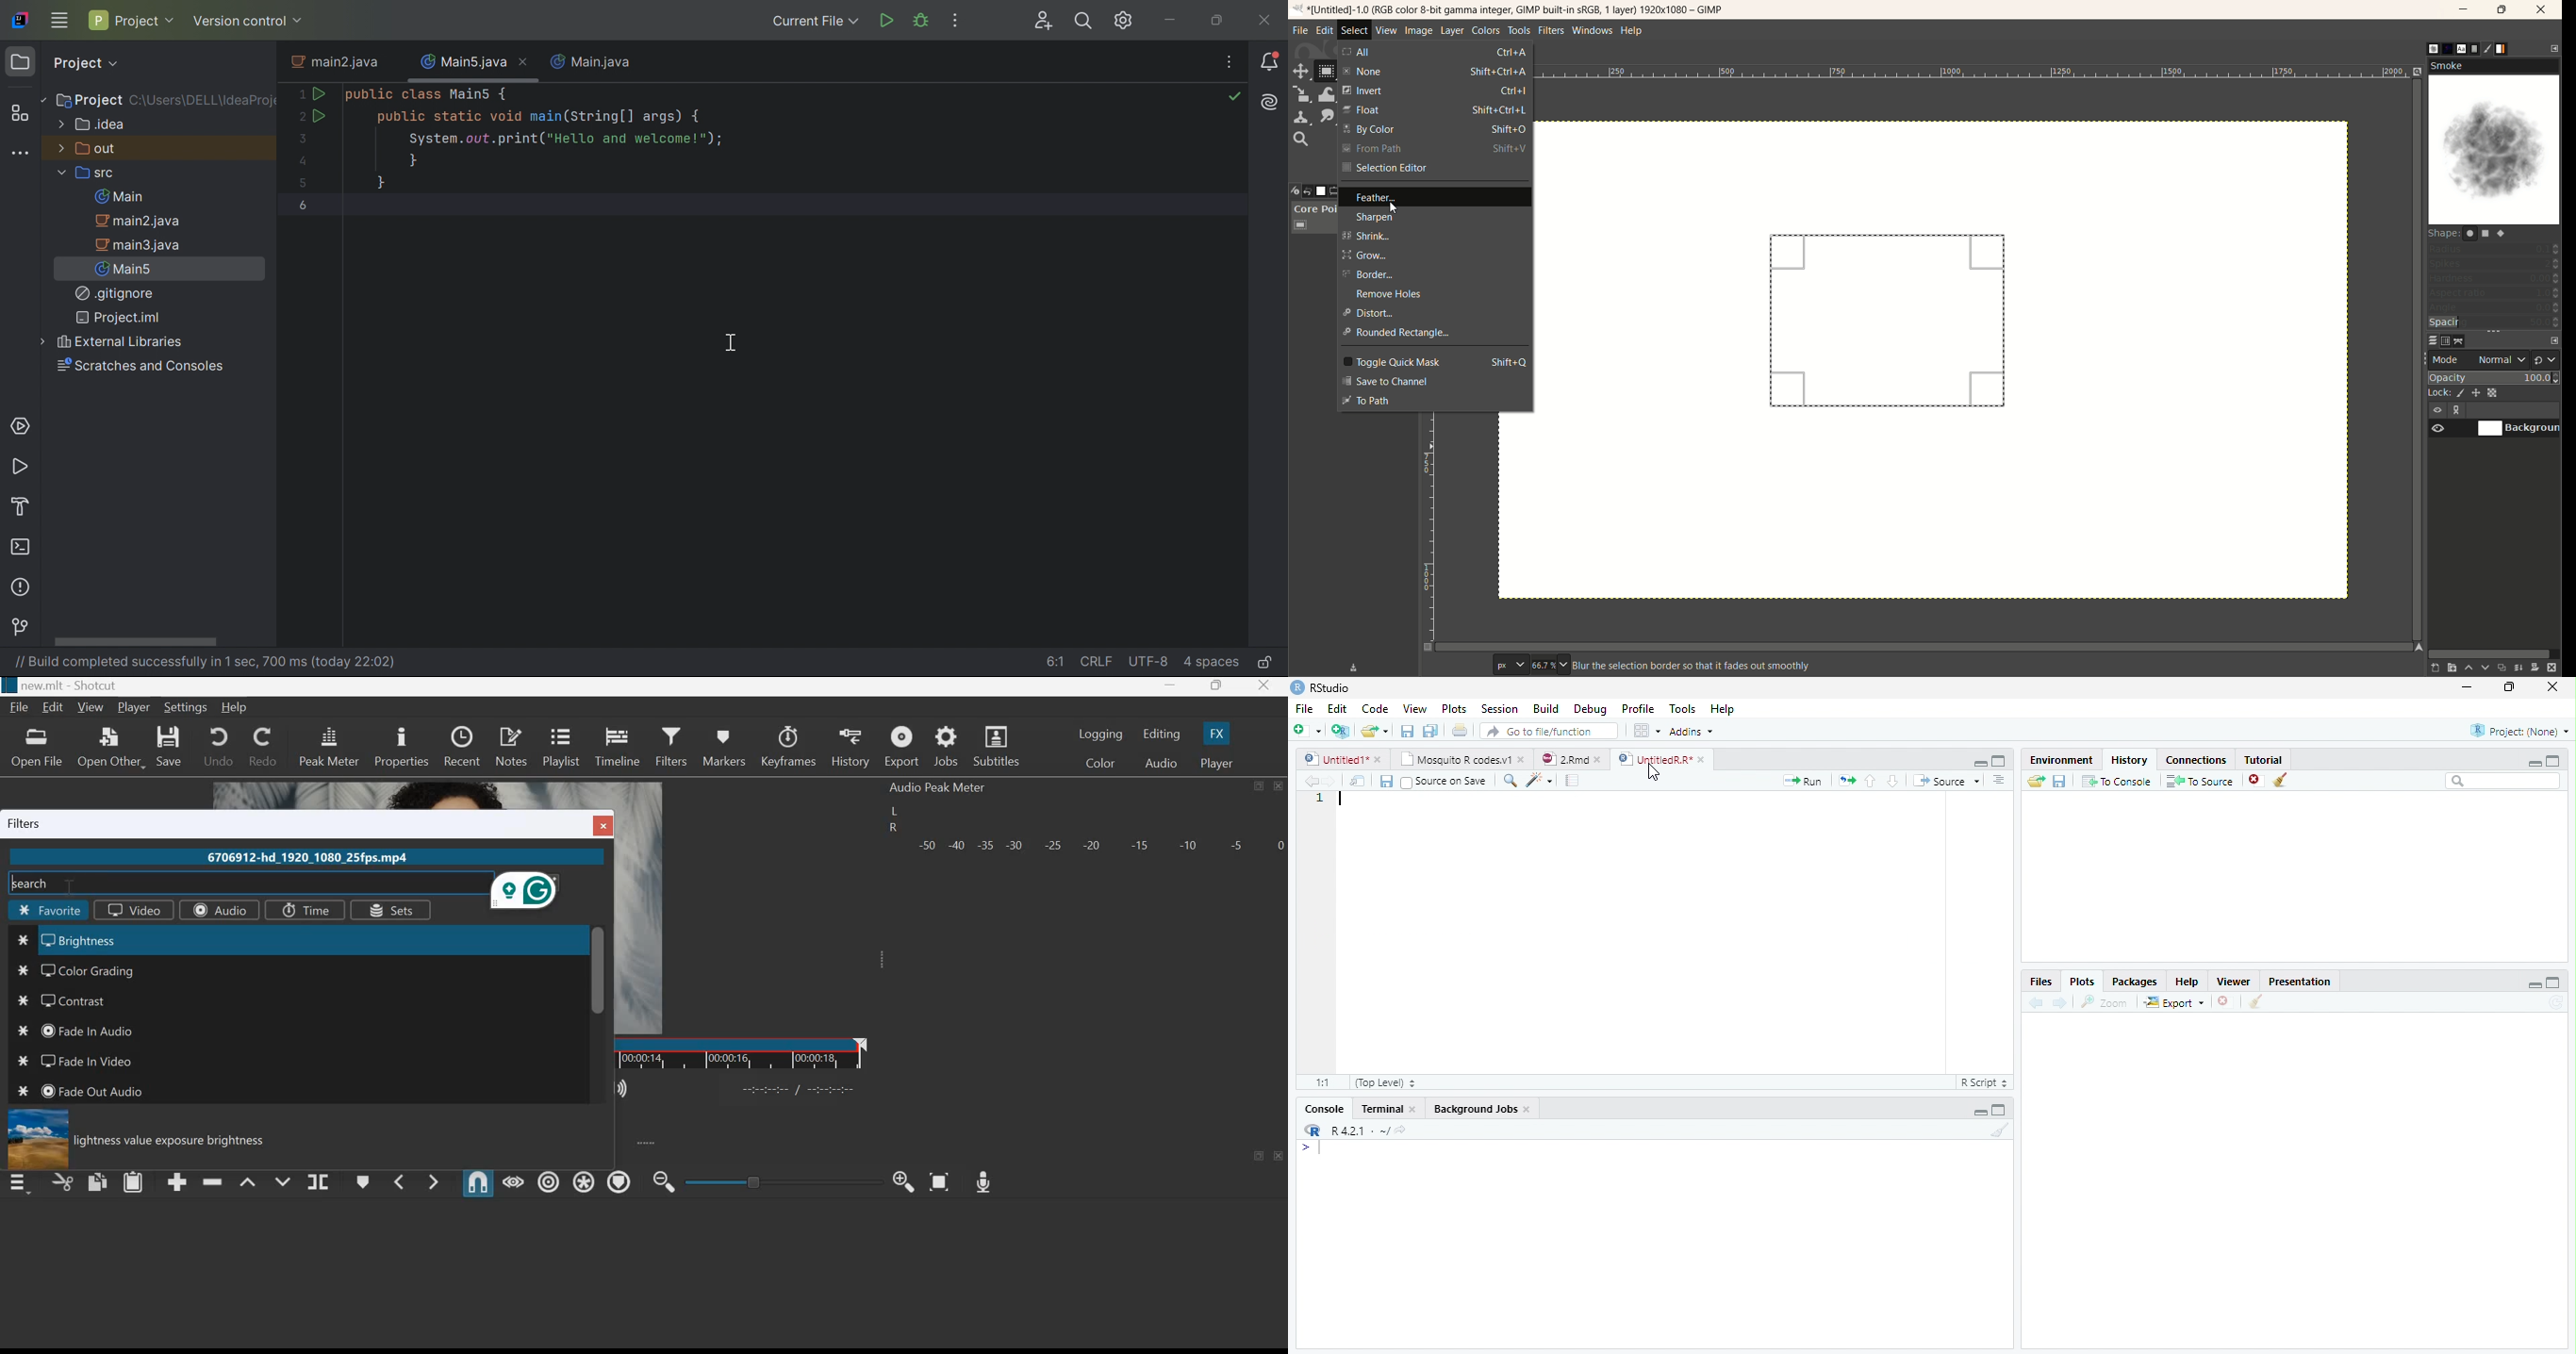 Image resolution: width=2576 pixels, height=1372 pixels. Describe the element at coordinates (1375, 708) in the screenshot. I see `Code` at that location.